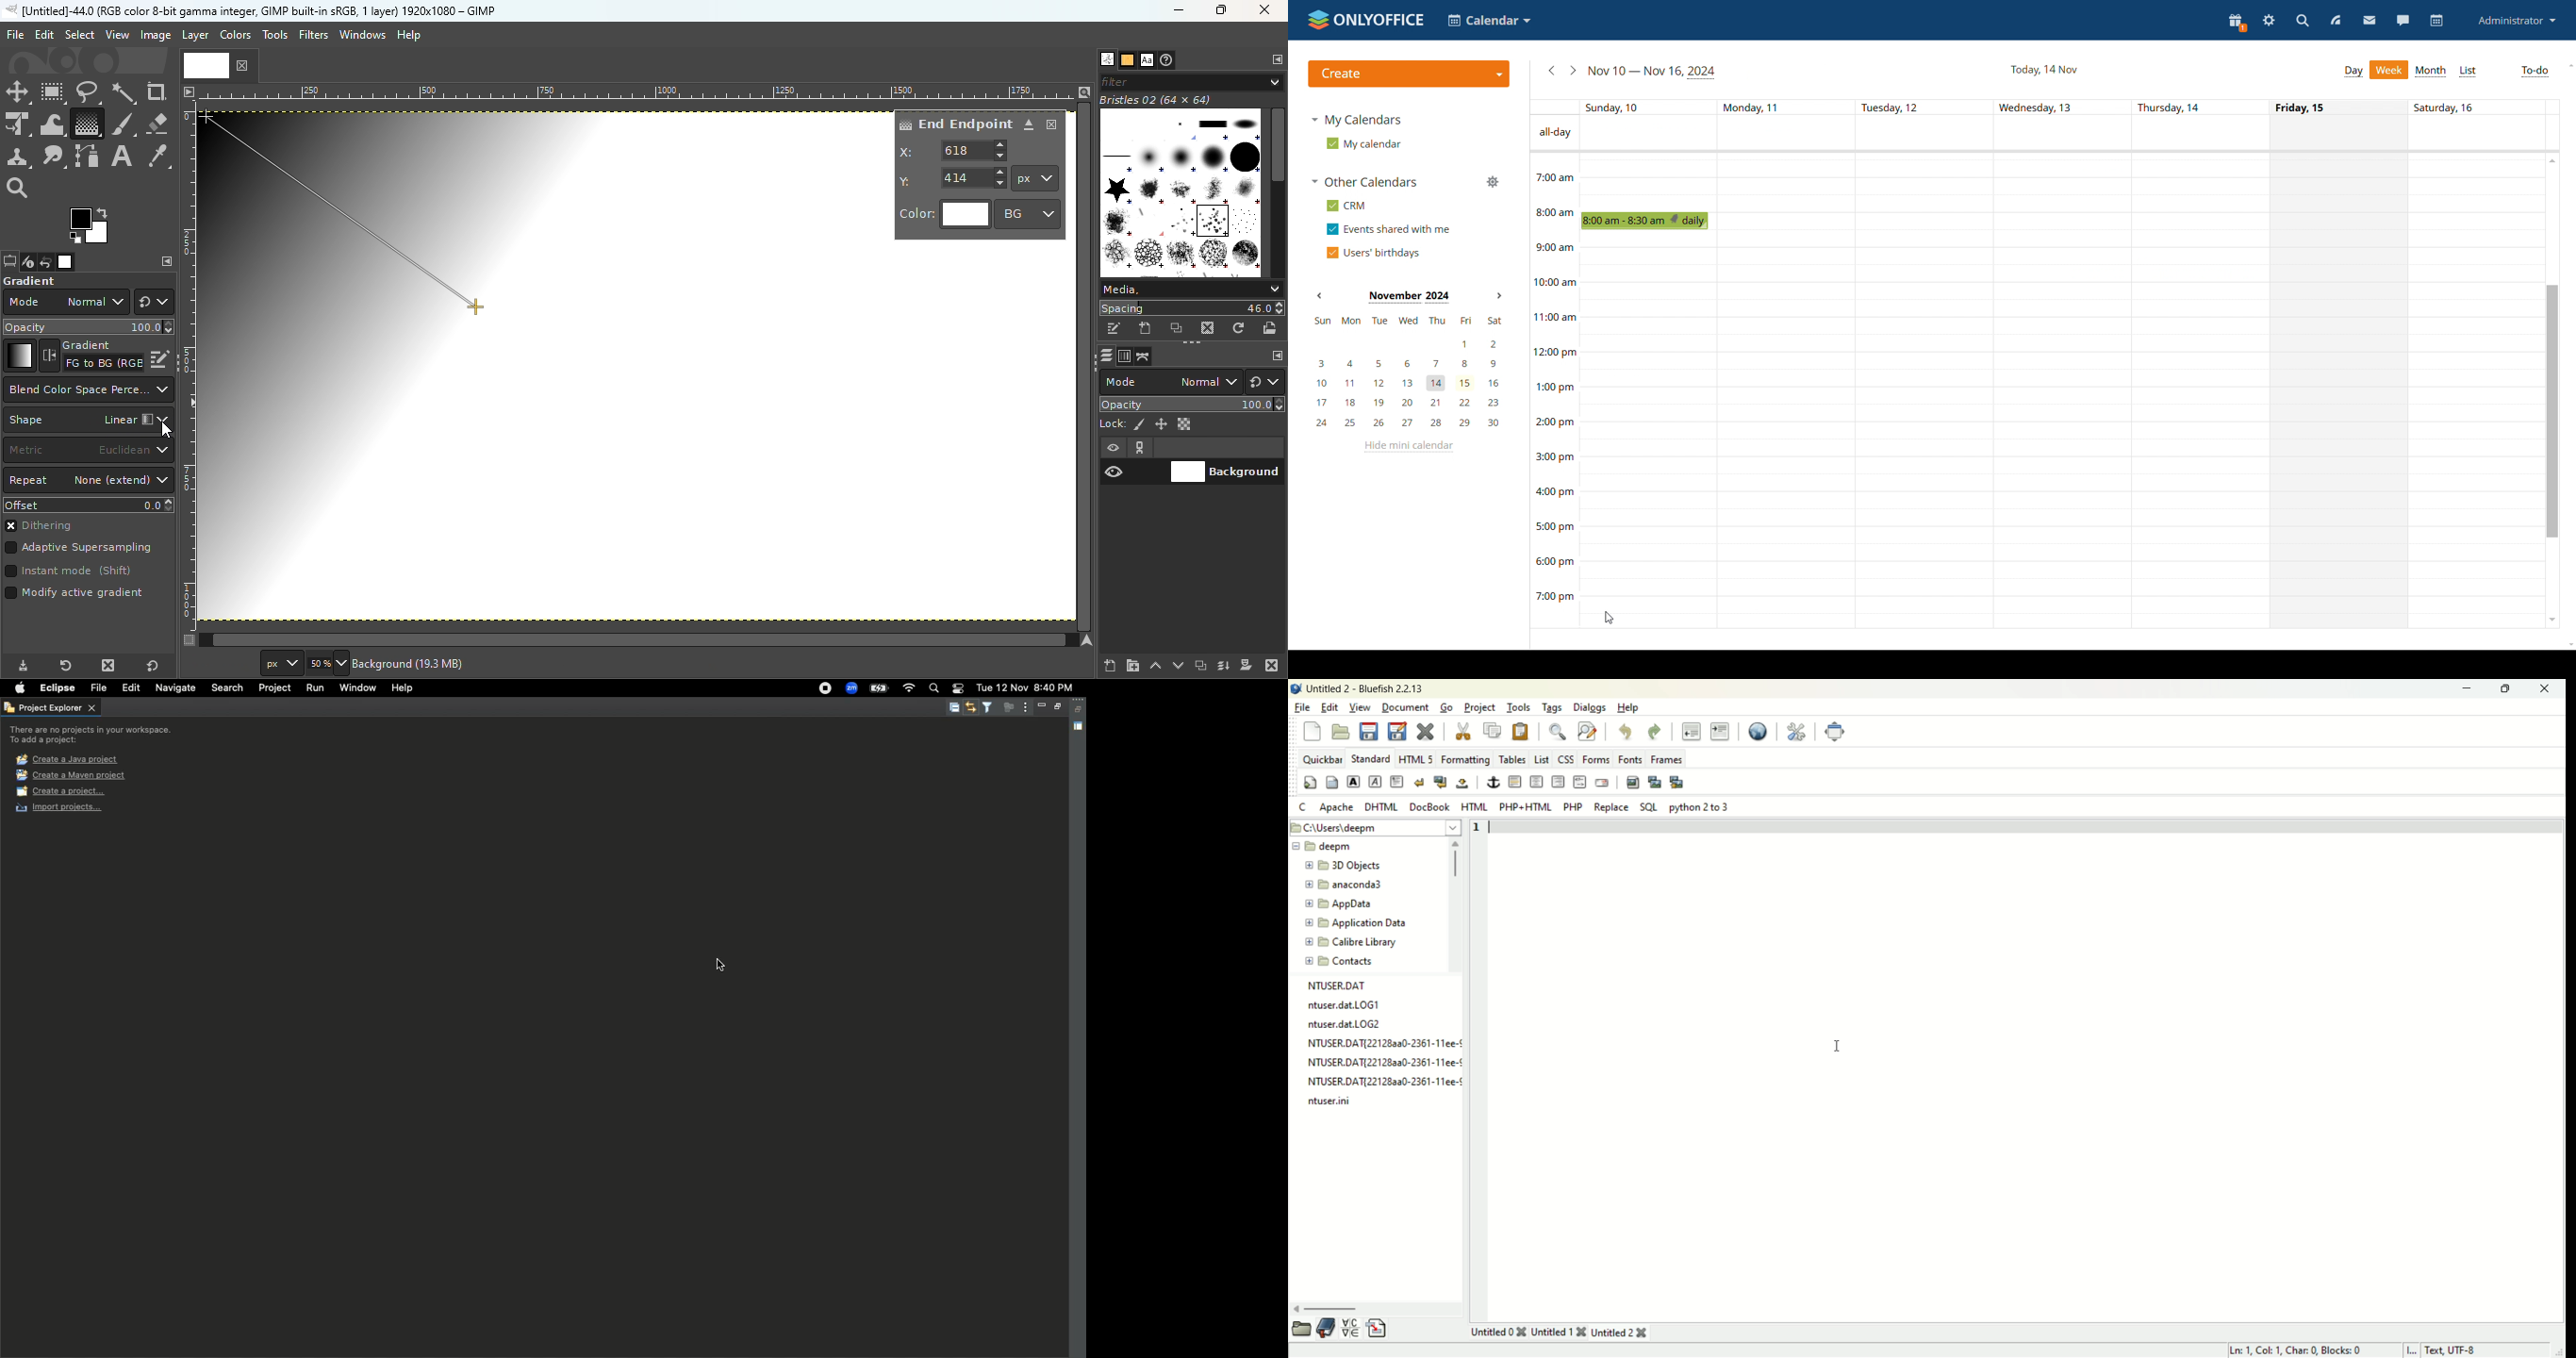  Describe the element at coordinates (1030, 125) in the screenshot. I see `Detach dilog from` at that location.